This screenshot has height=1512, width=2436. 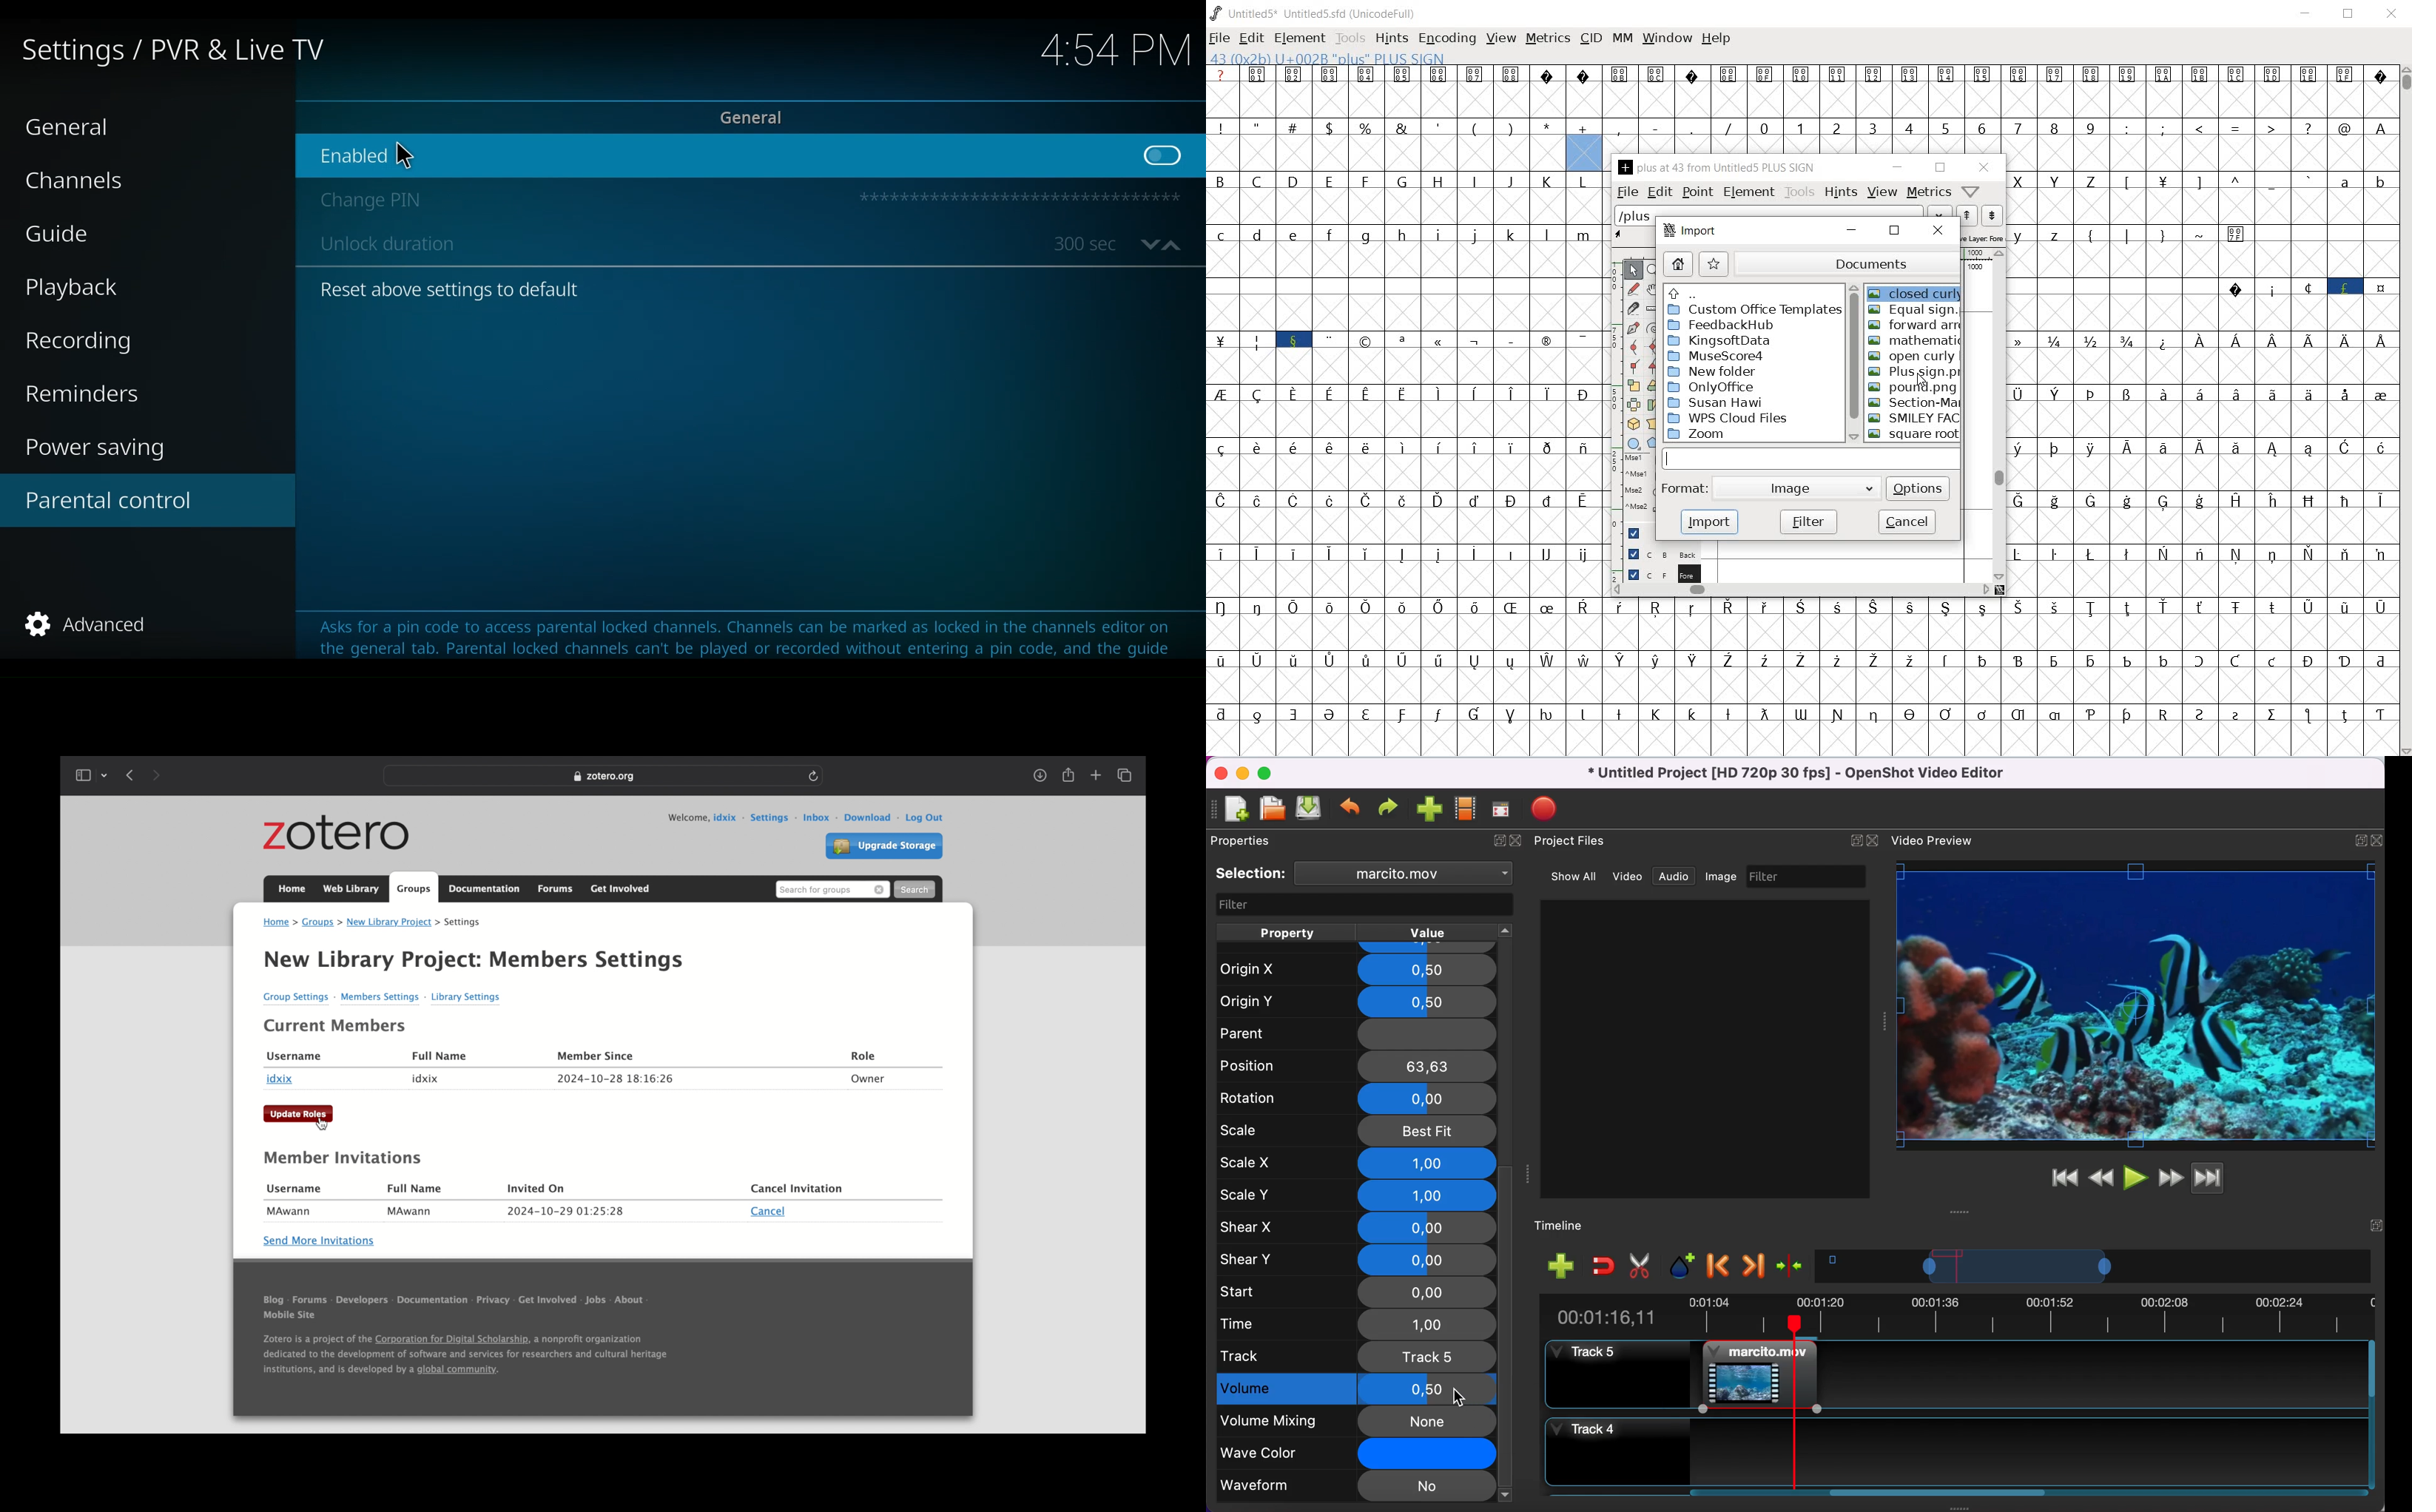 I want to click on settings, so click(x=464, y=923).